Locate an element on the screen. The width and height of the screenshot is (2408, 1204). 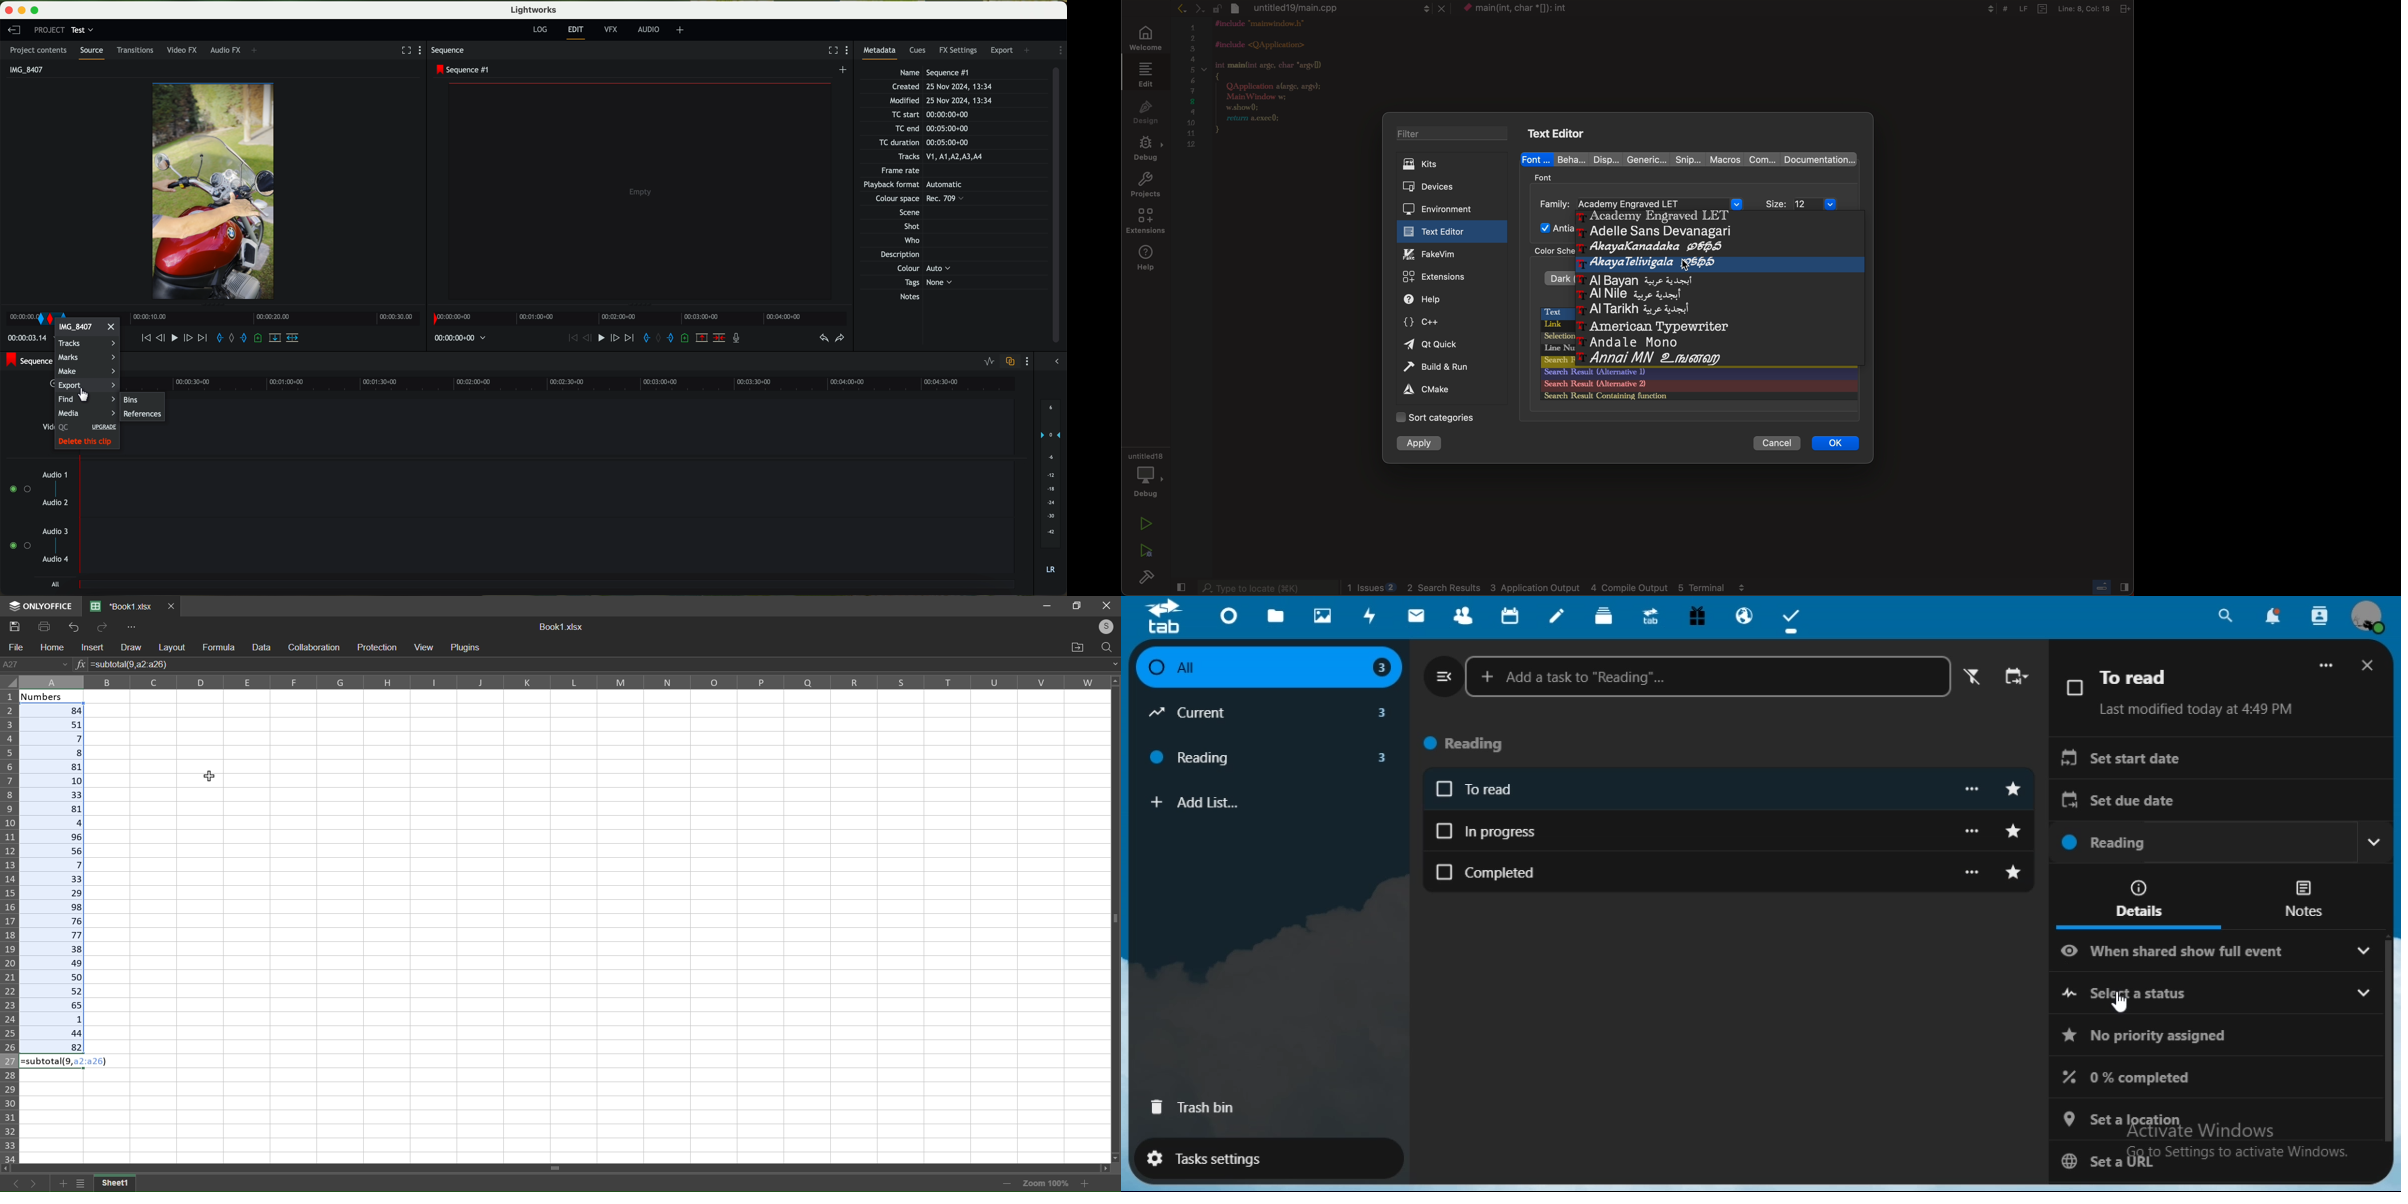
record a voice over is located at coordinates (737, 337).